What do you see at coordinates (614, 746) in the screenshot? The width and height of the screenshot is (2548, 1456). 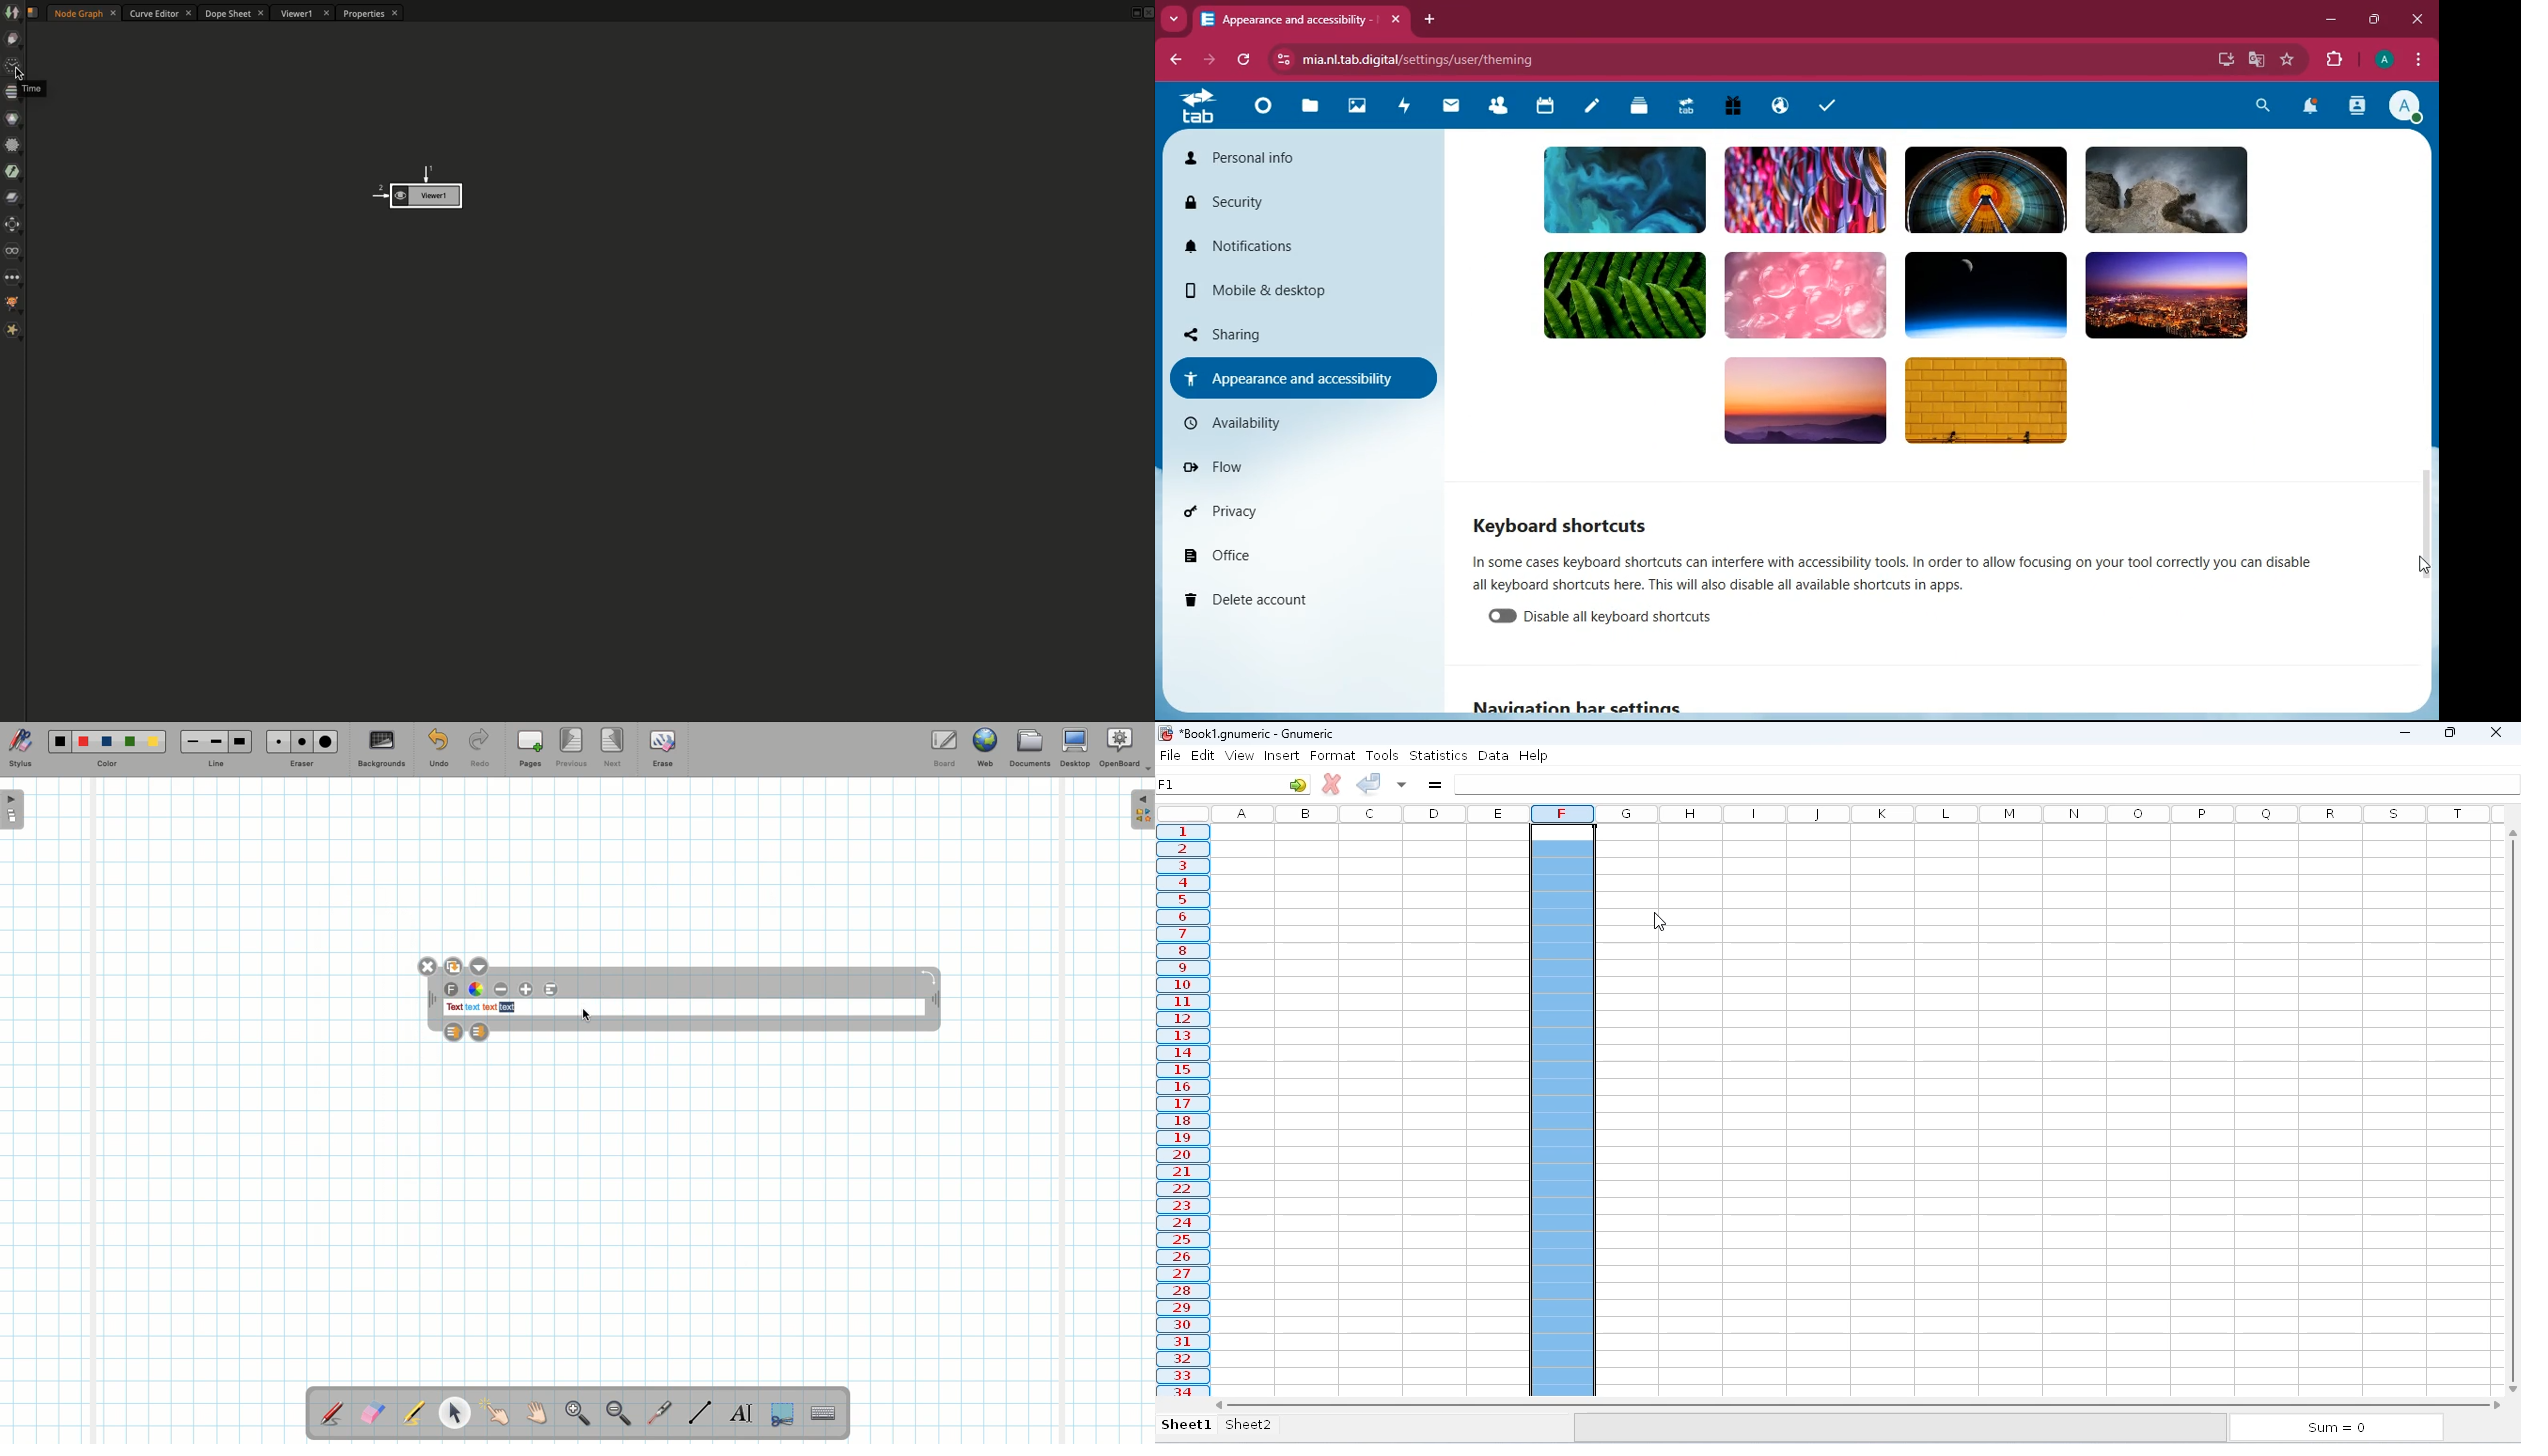 I see `Next` at bounding box center [614, 746].